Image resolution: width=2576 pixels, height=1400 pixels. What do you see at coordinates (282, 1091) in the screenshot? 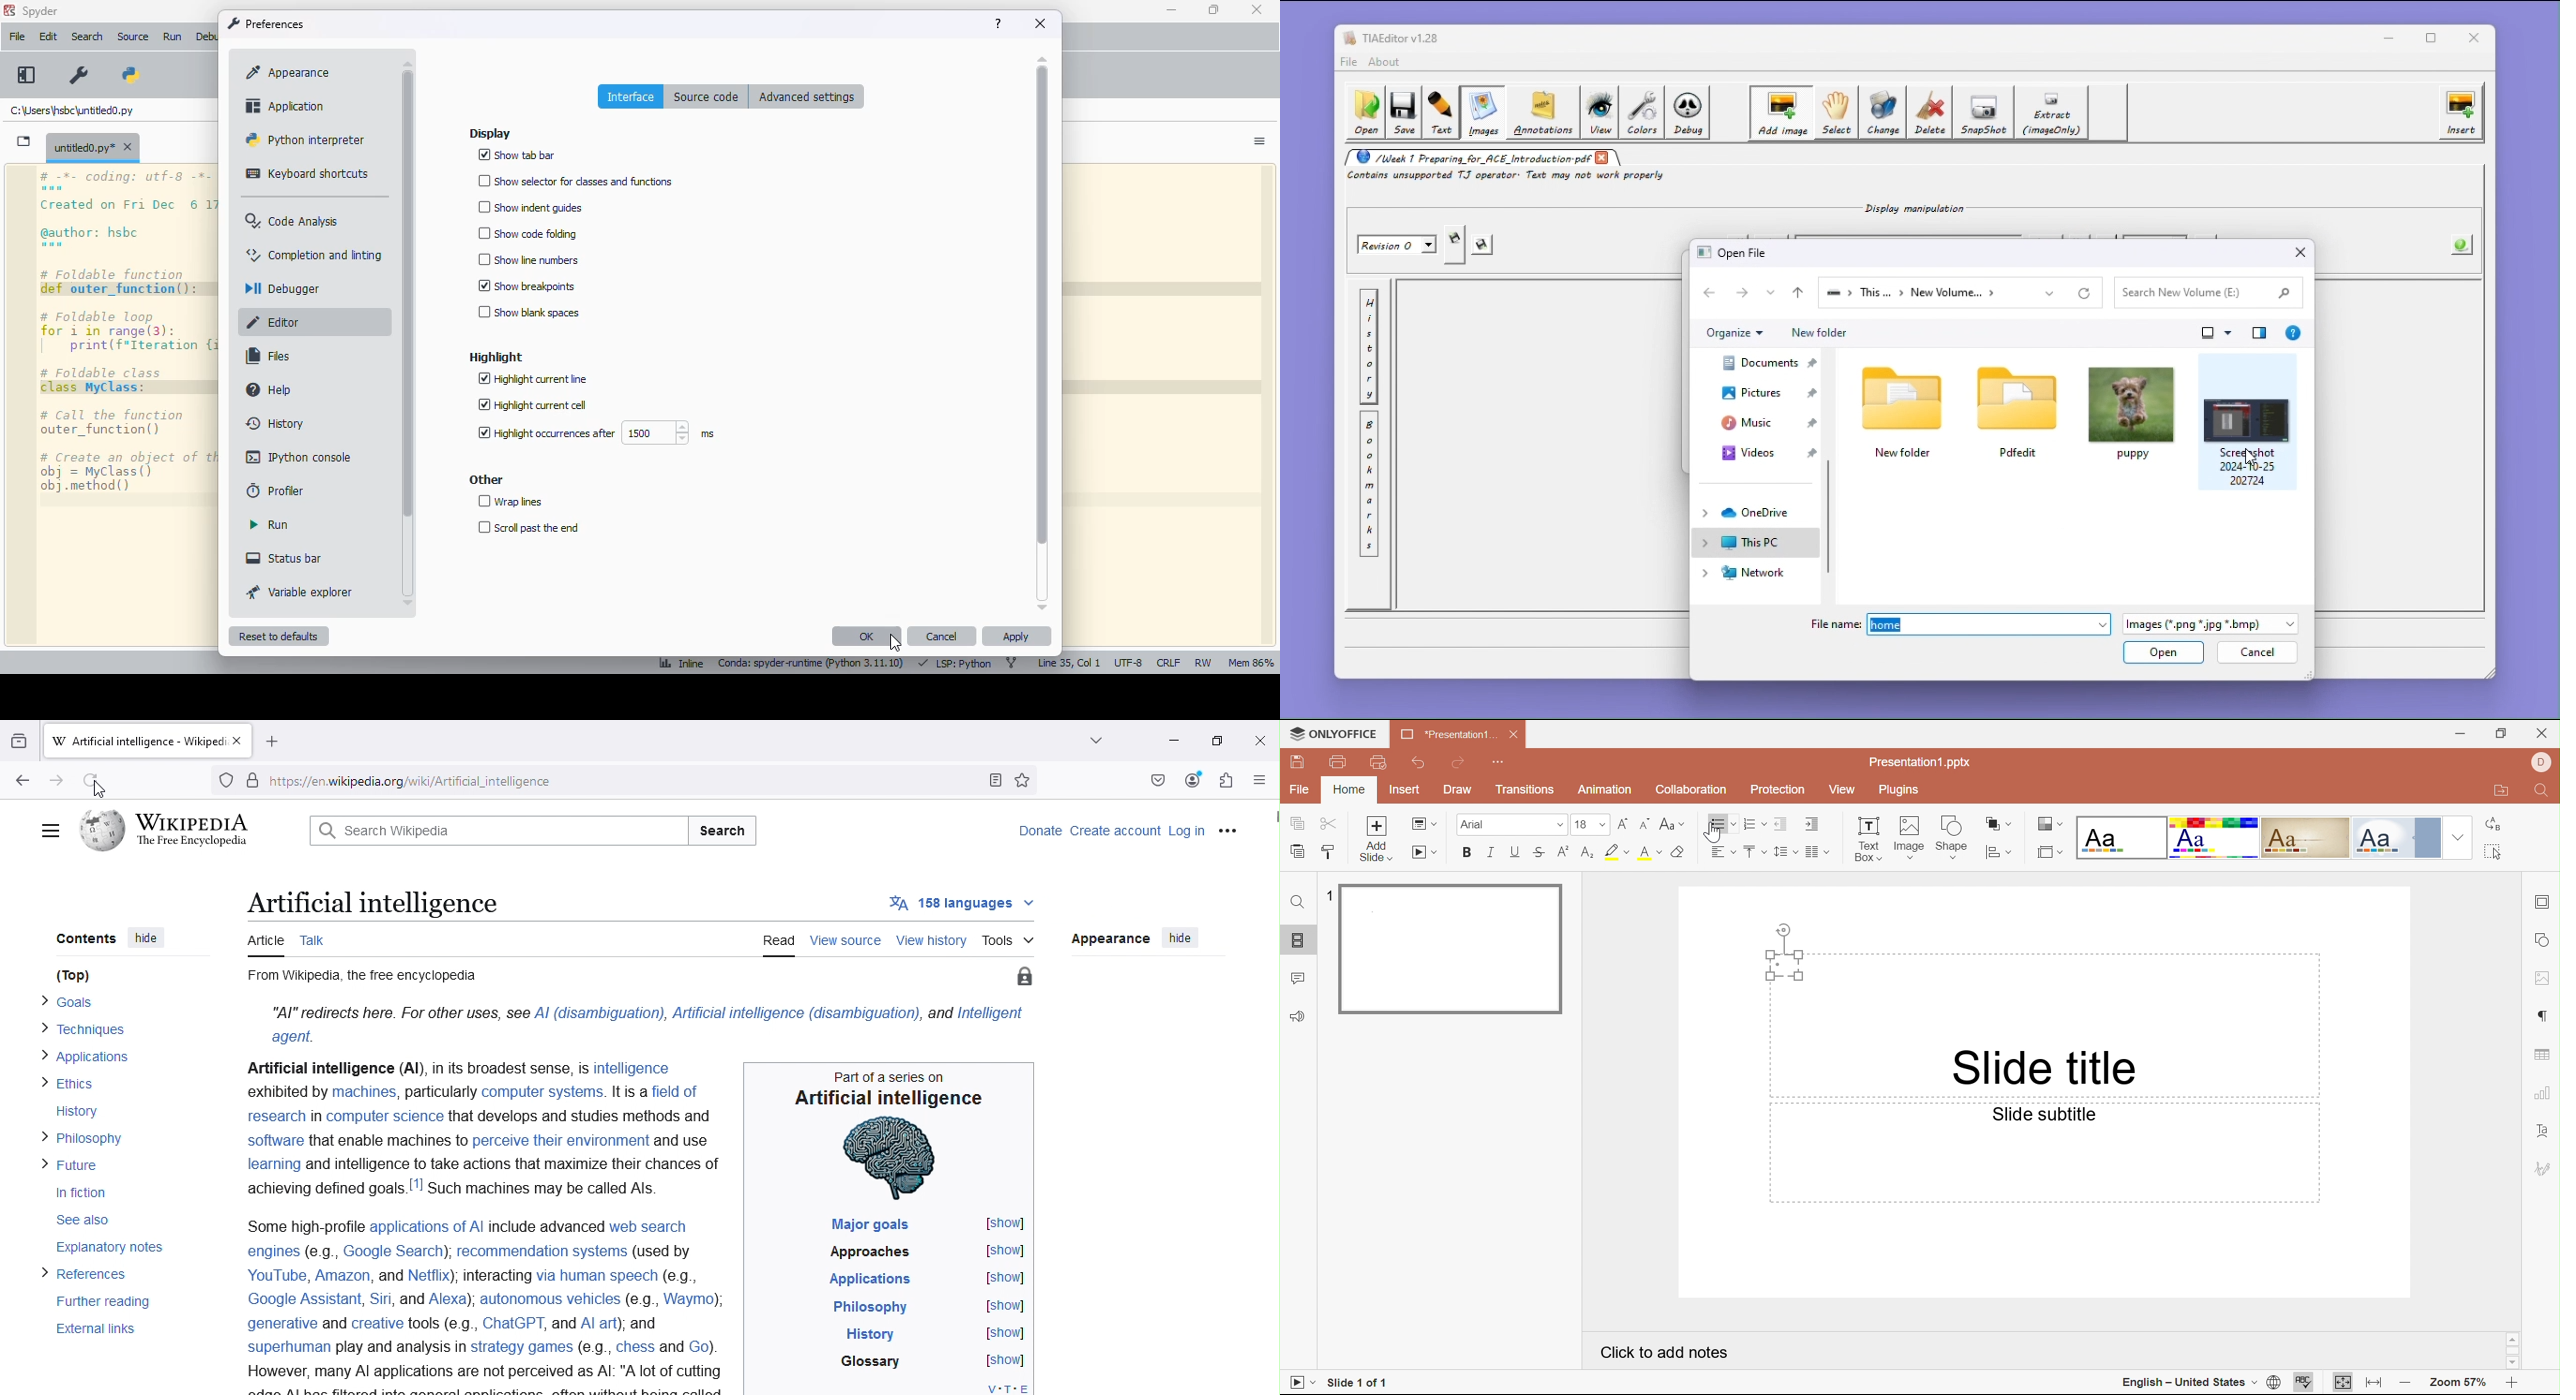
I see `exhibited by` at bounding box center [282, 1091].